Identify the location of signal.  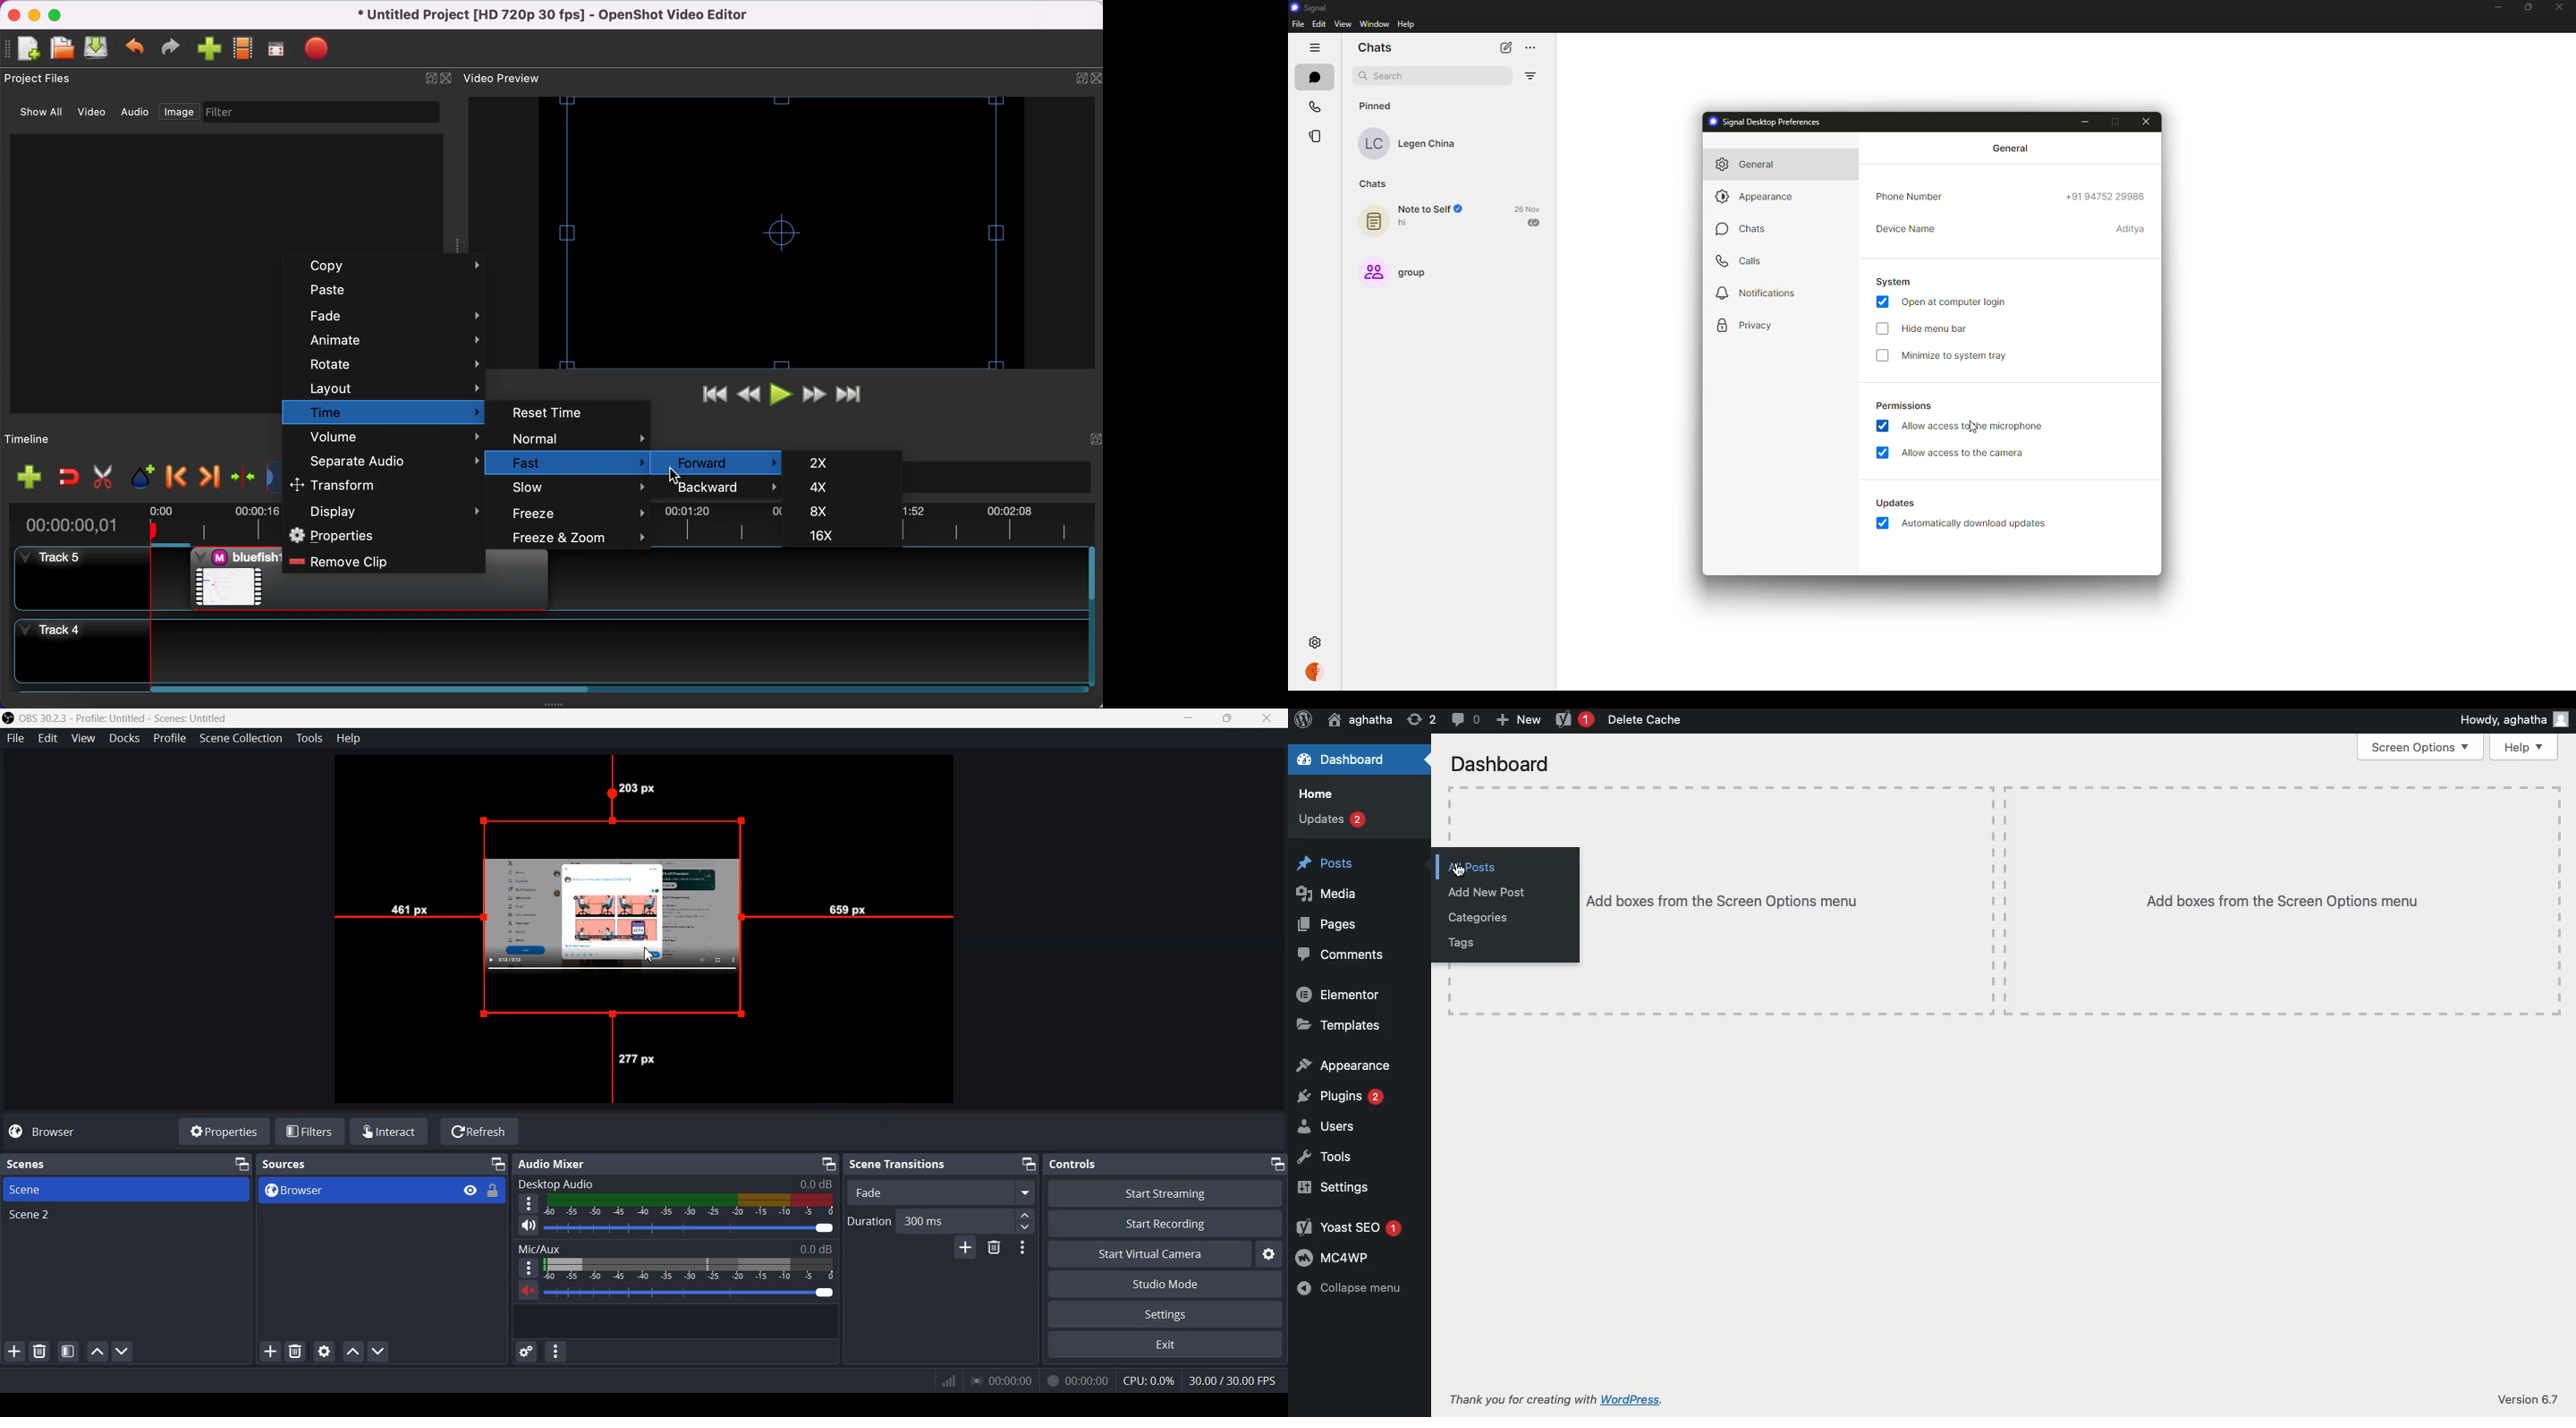
(1311, 8).